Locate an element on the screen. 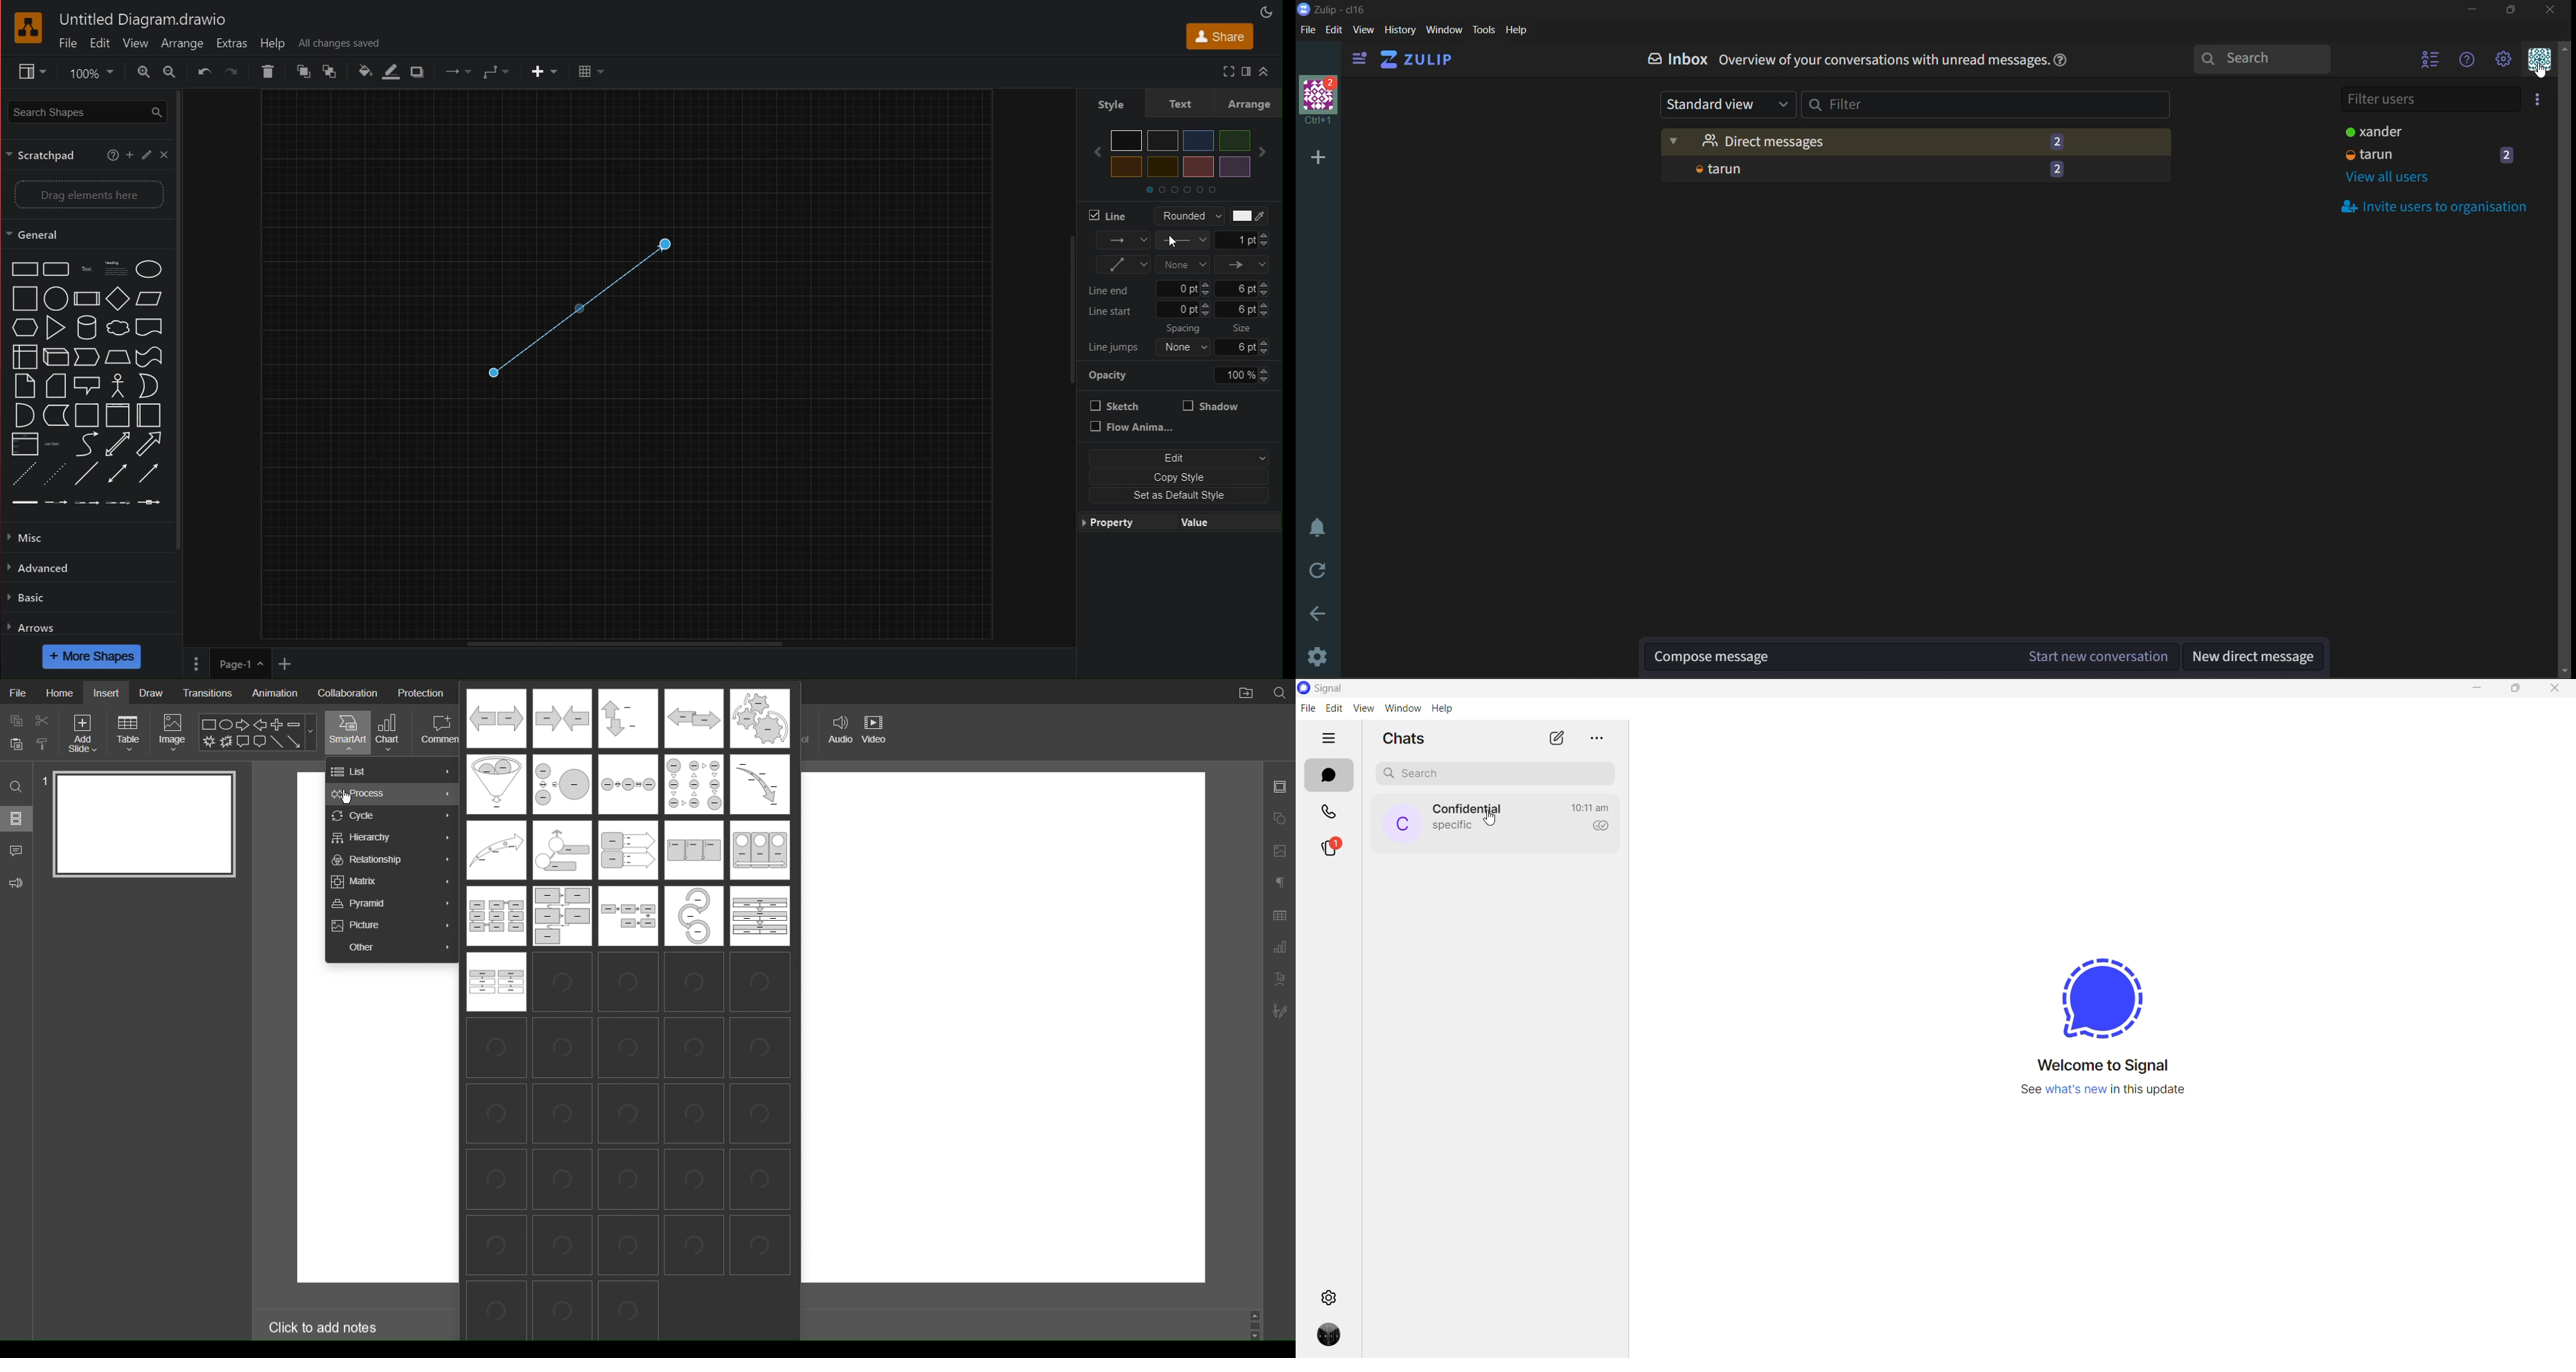 The width and height of the screenshot is (2576, 1372). Help is located at coordinates (275, 43).